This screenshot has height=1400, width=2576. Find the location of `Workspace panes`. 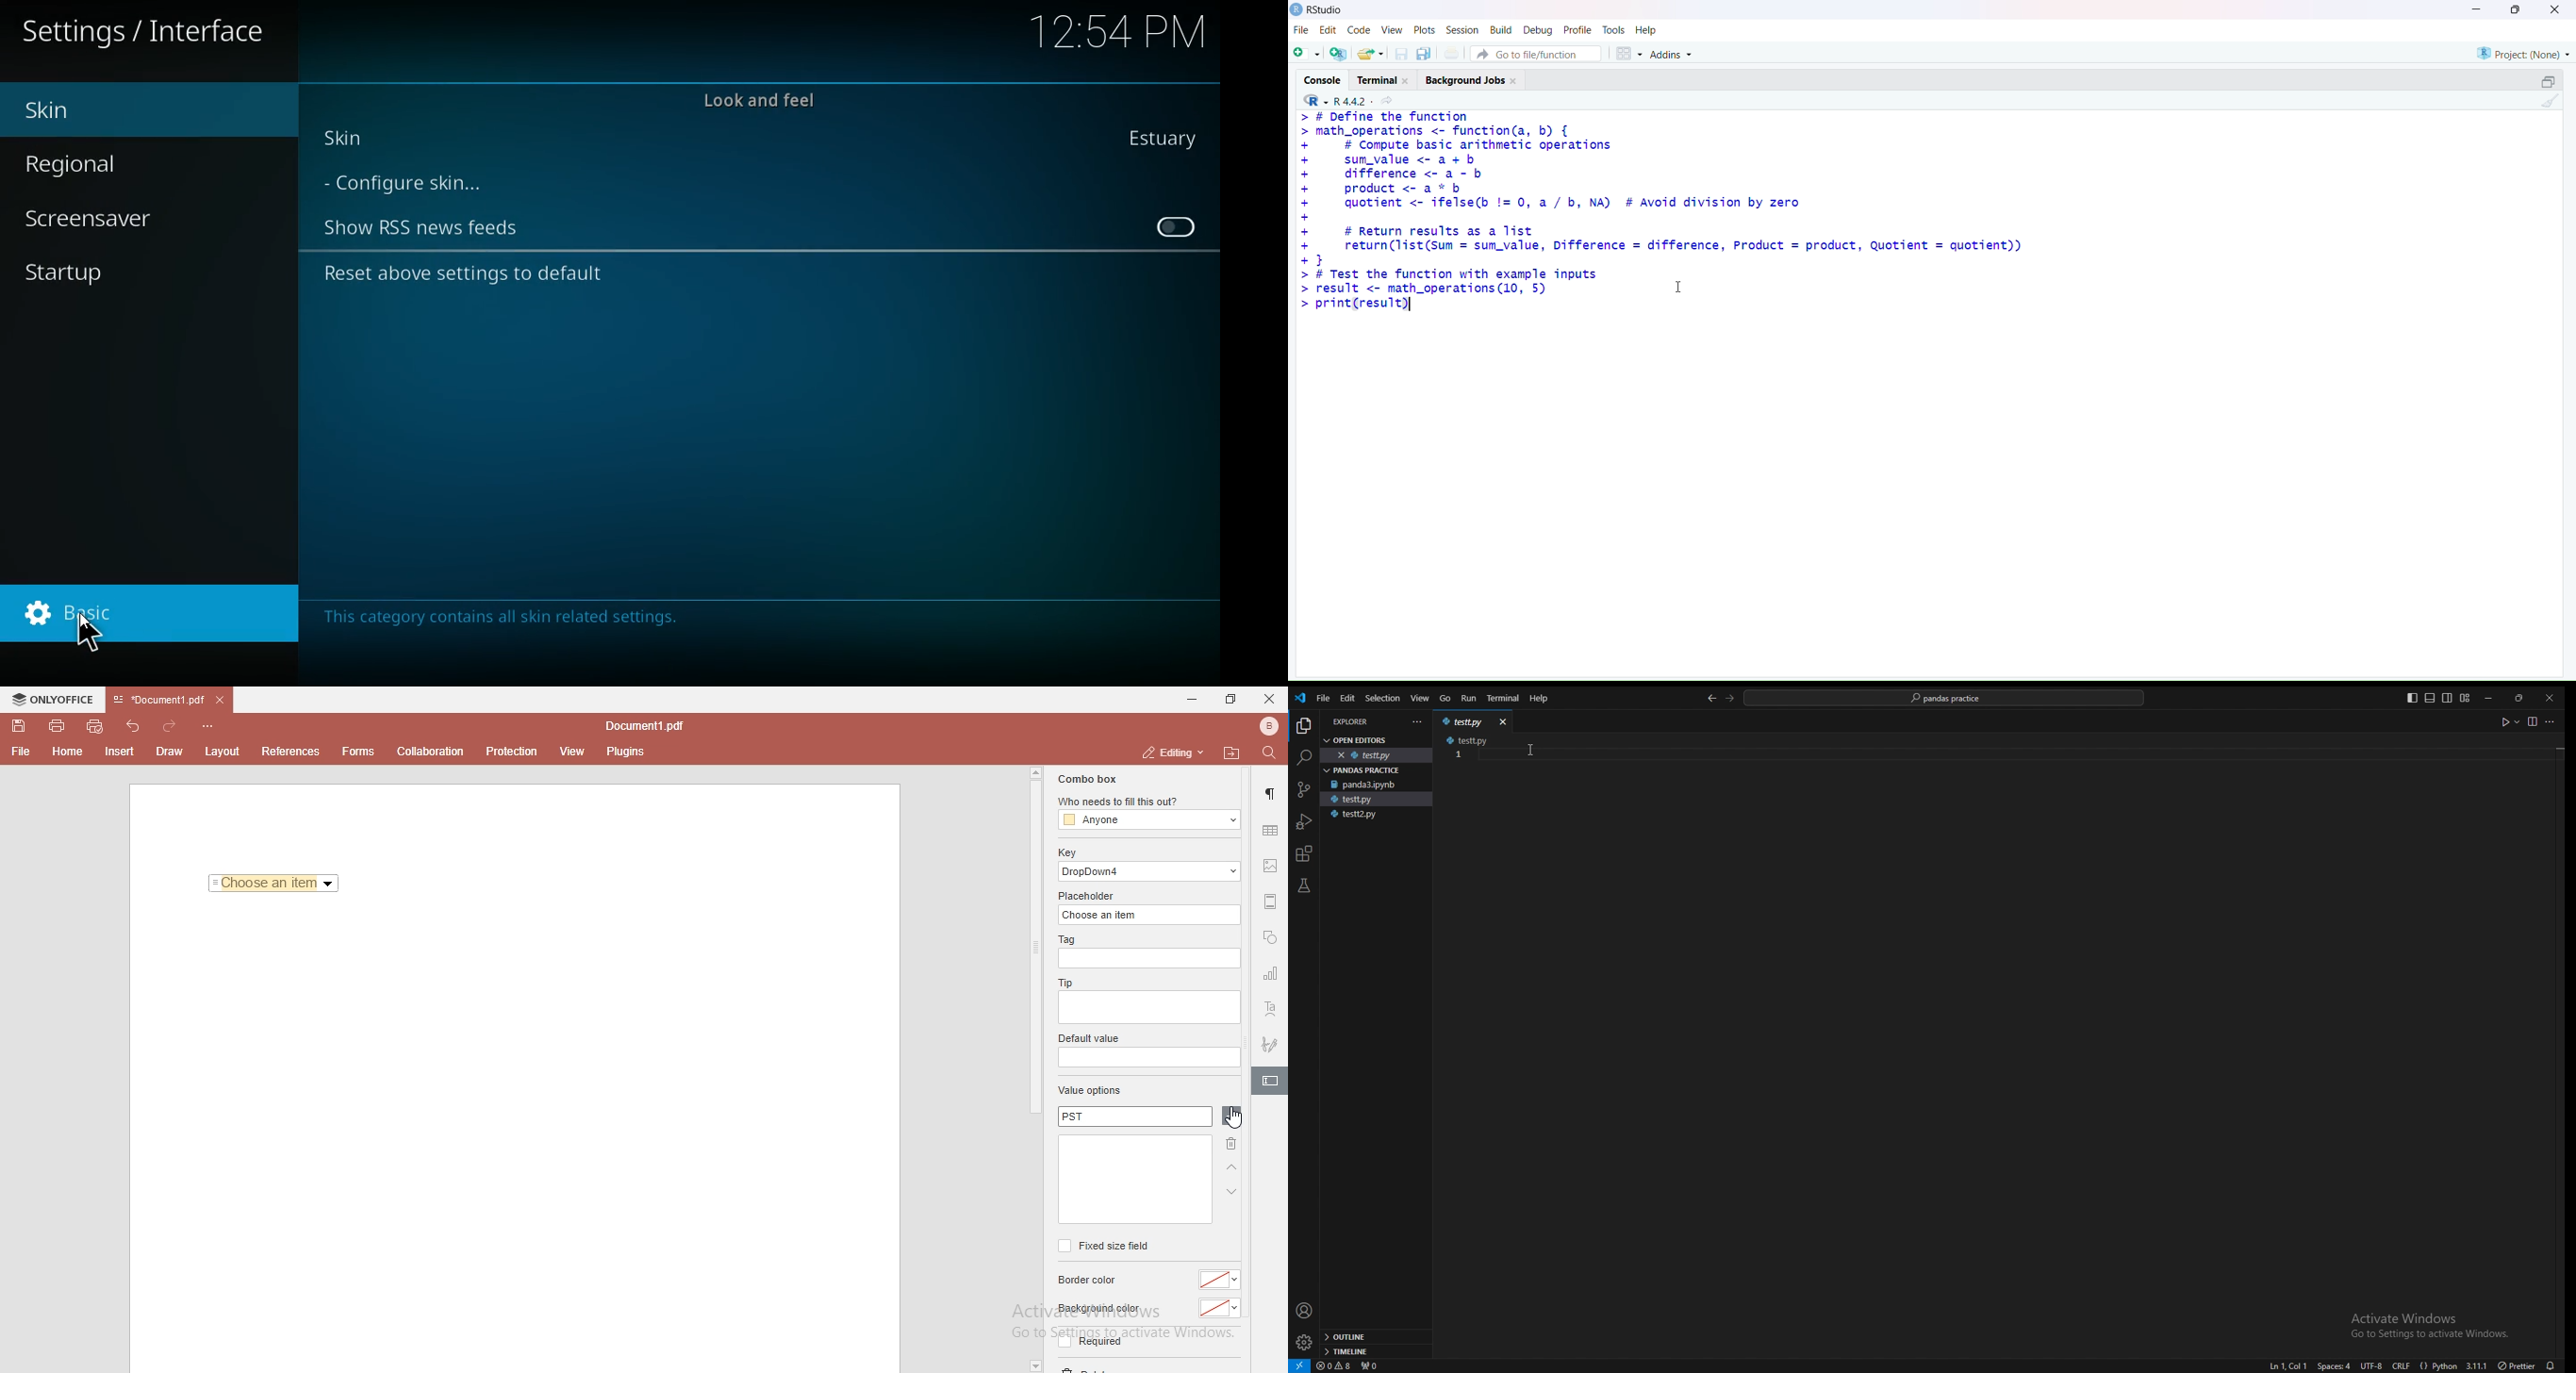

Workspace panes is located at coordinates (1627, 53).